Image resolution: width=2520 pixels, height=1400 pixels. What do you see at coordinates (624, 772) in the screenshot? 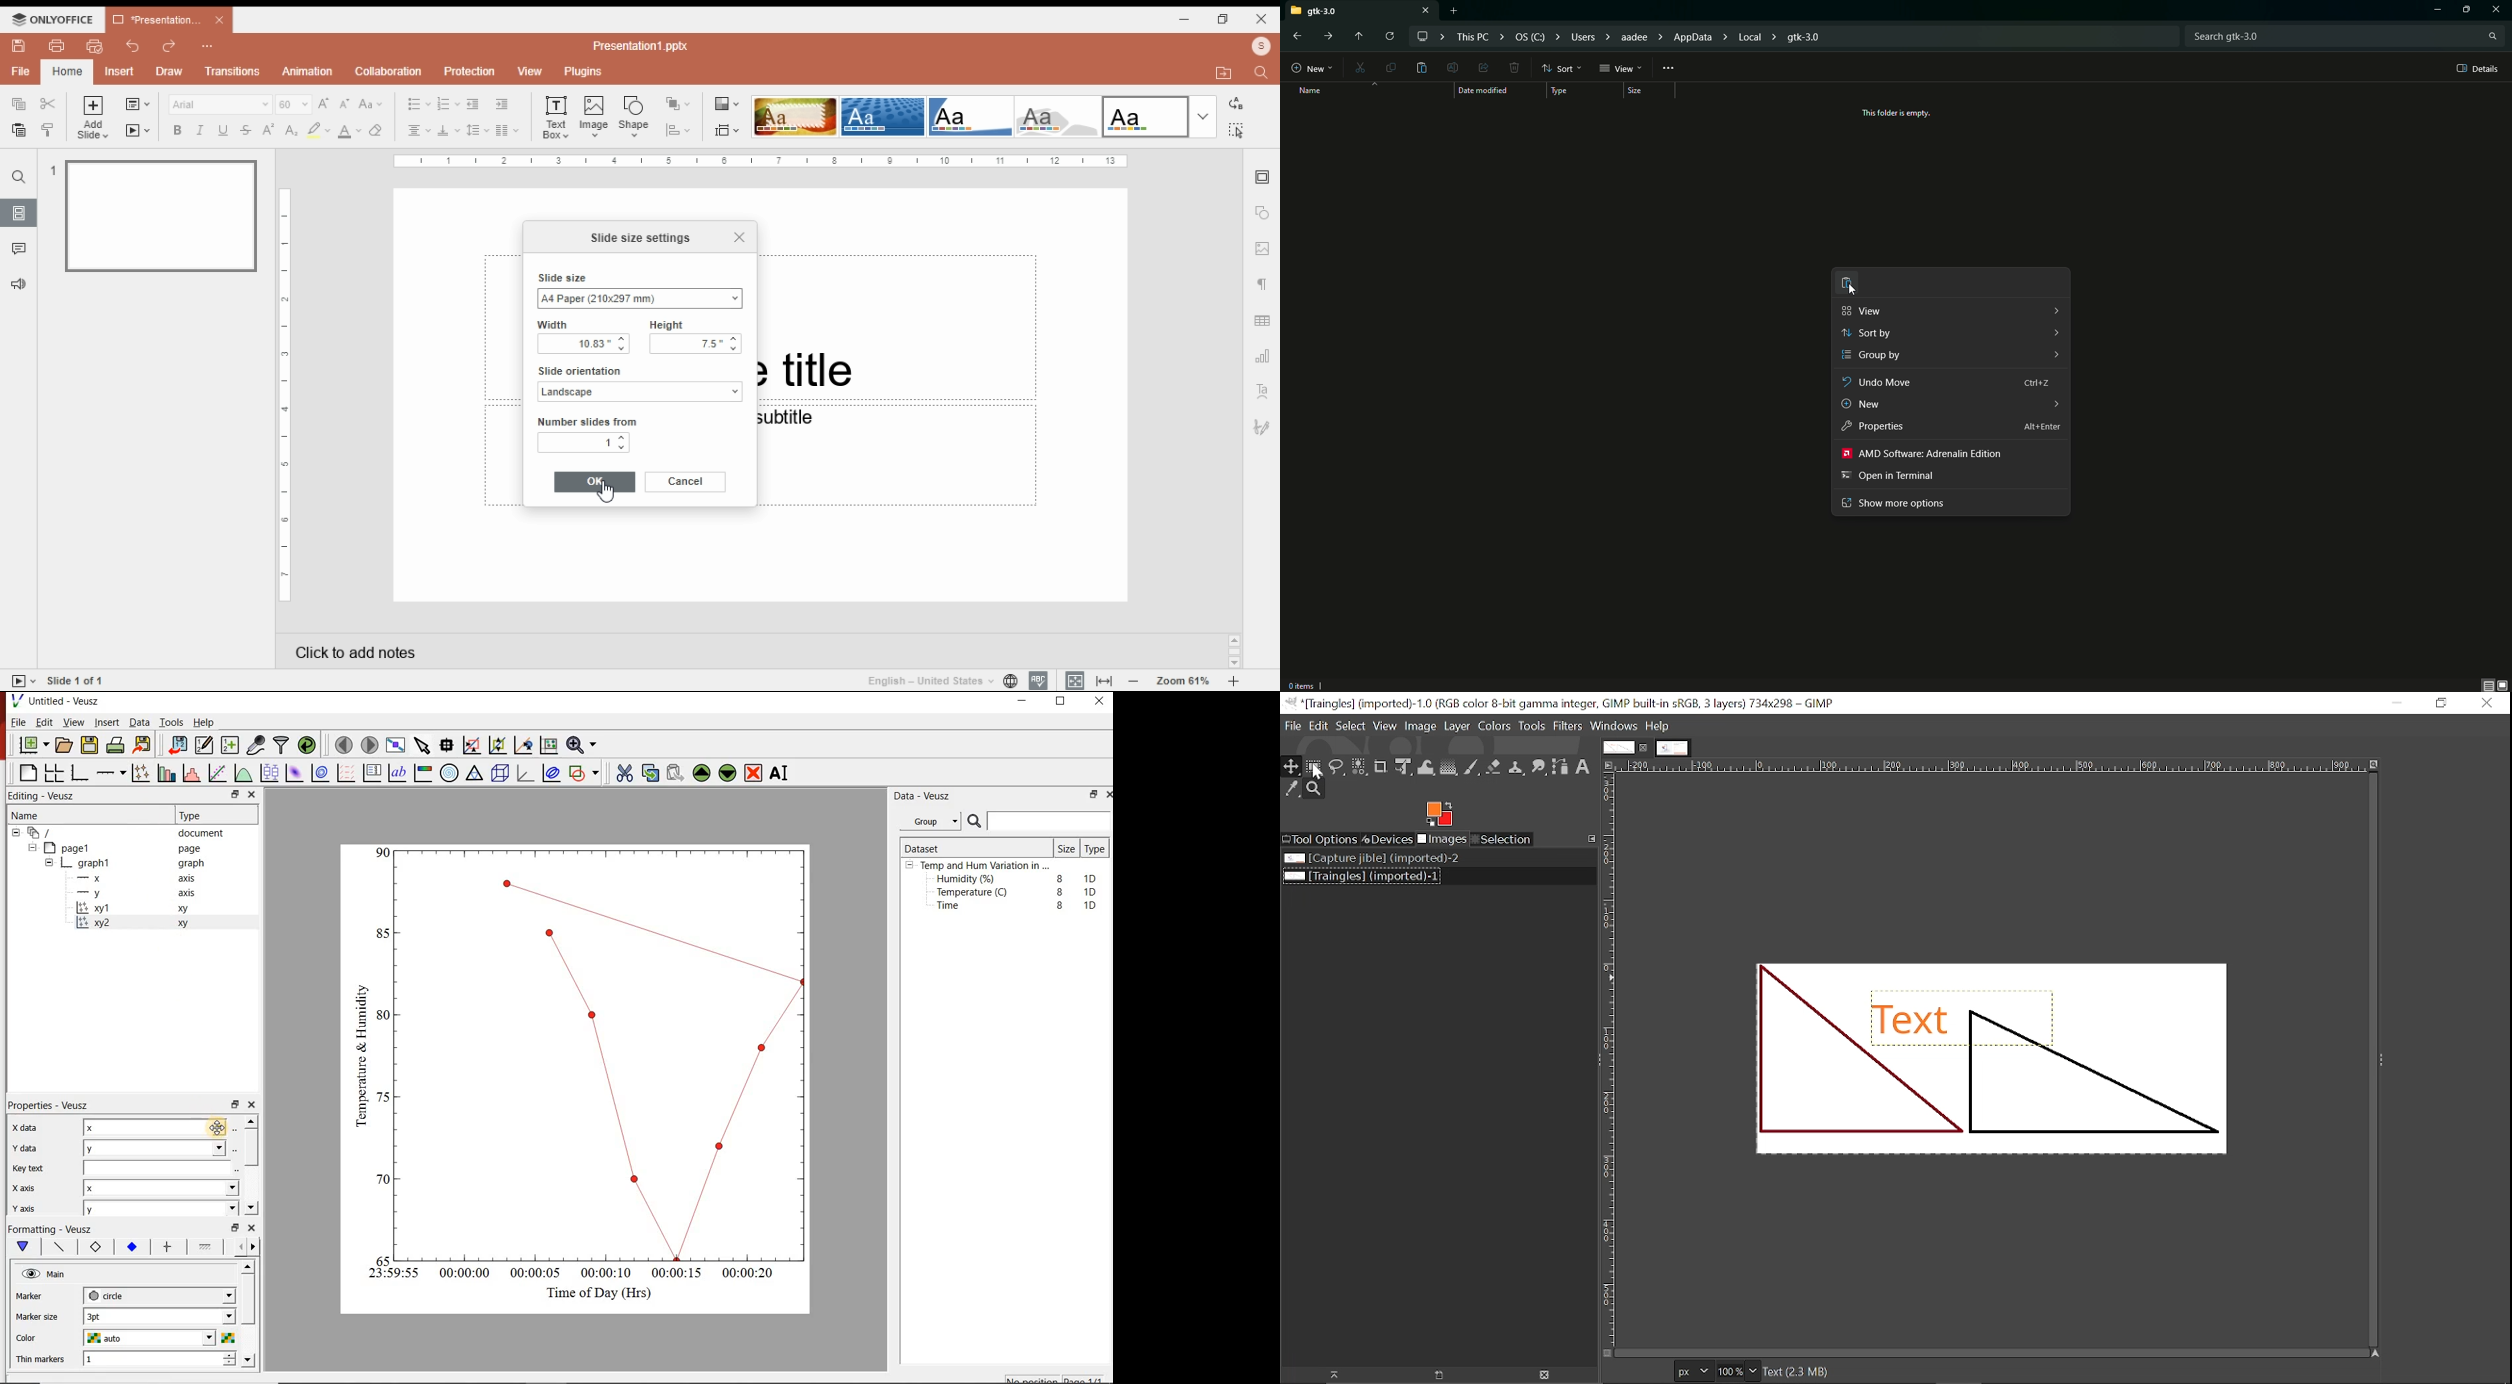
I see `cut the selected widget` at bounding box center [624, 772].